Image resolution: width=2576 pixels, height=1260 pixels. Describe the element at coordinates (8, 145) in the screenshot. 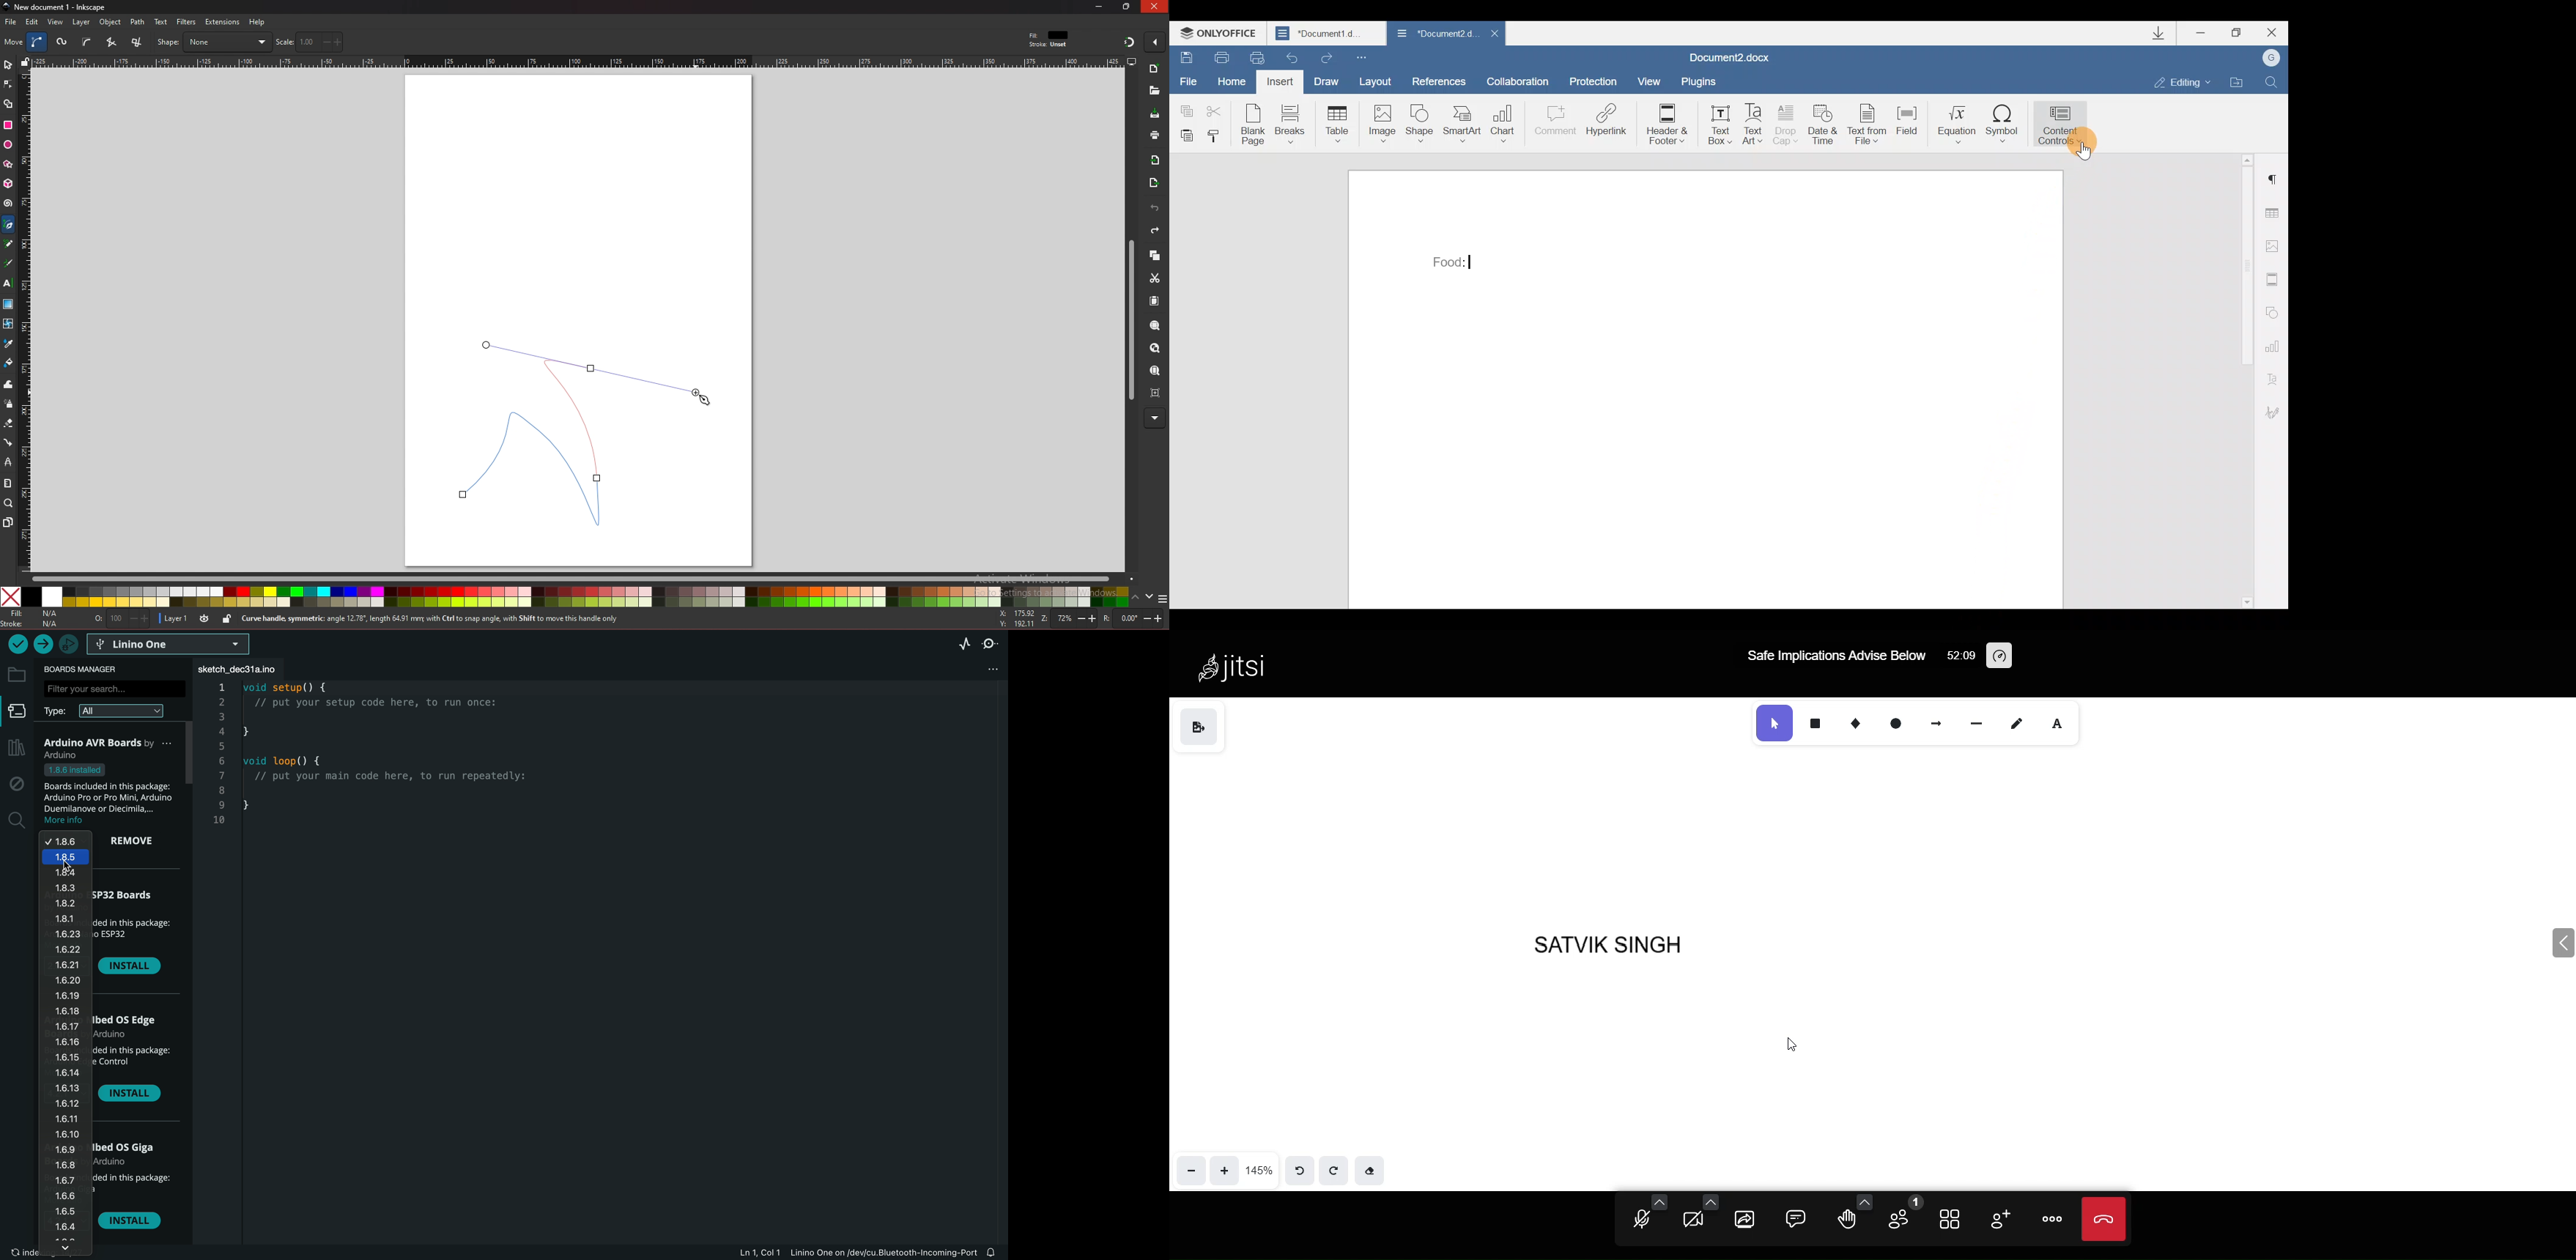

I see `ellipse` at that location.